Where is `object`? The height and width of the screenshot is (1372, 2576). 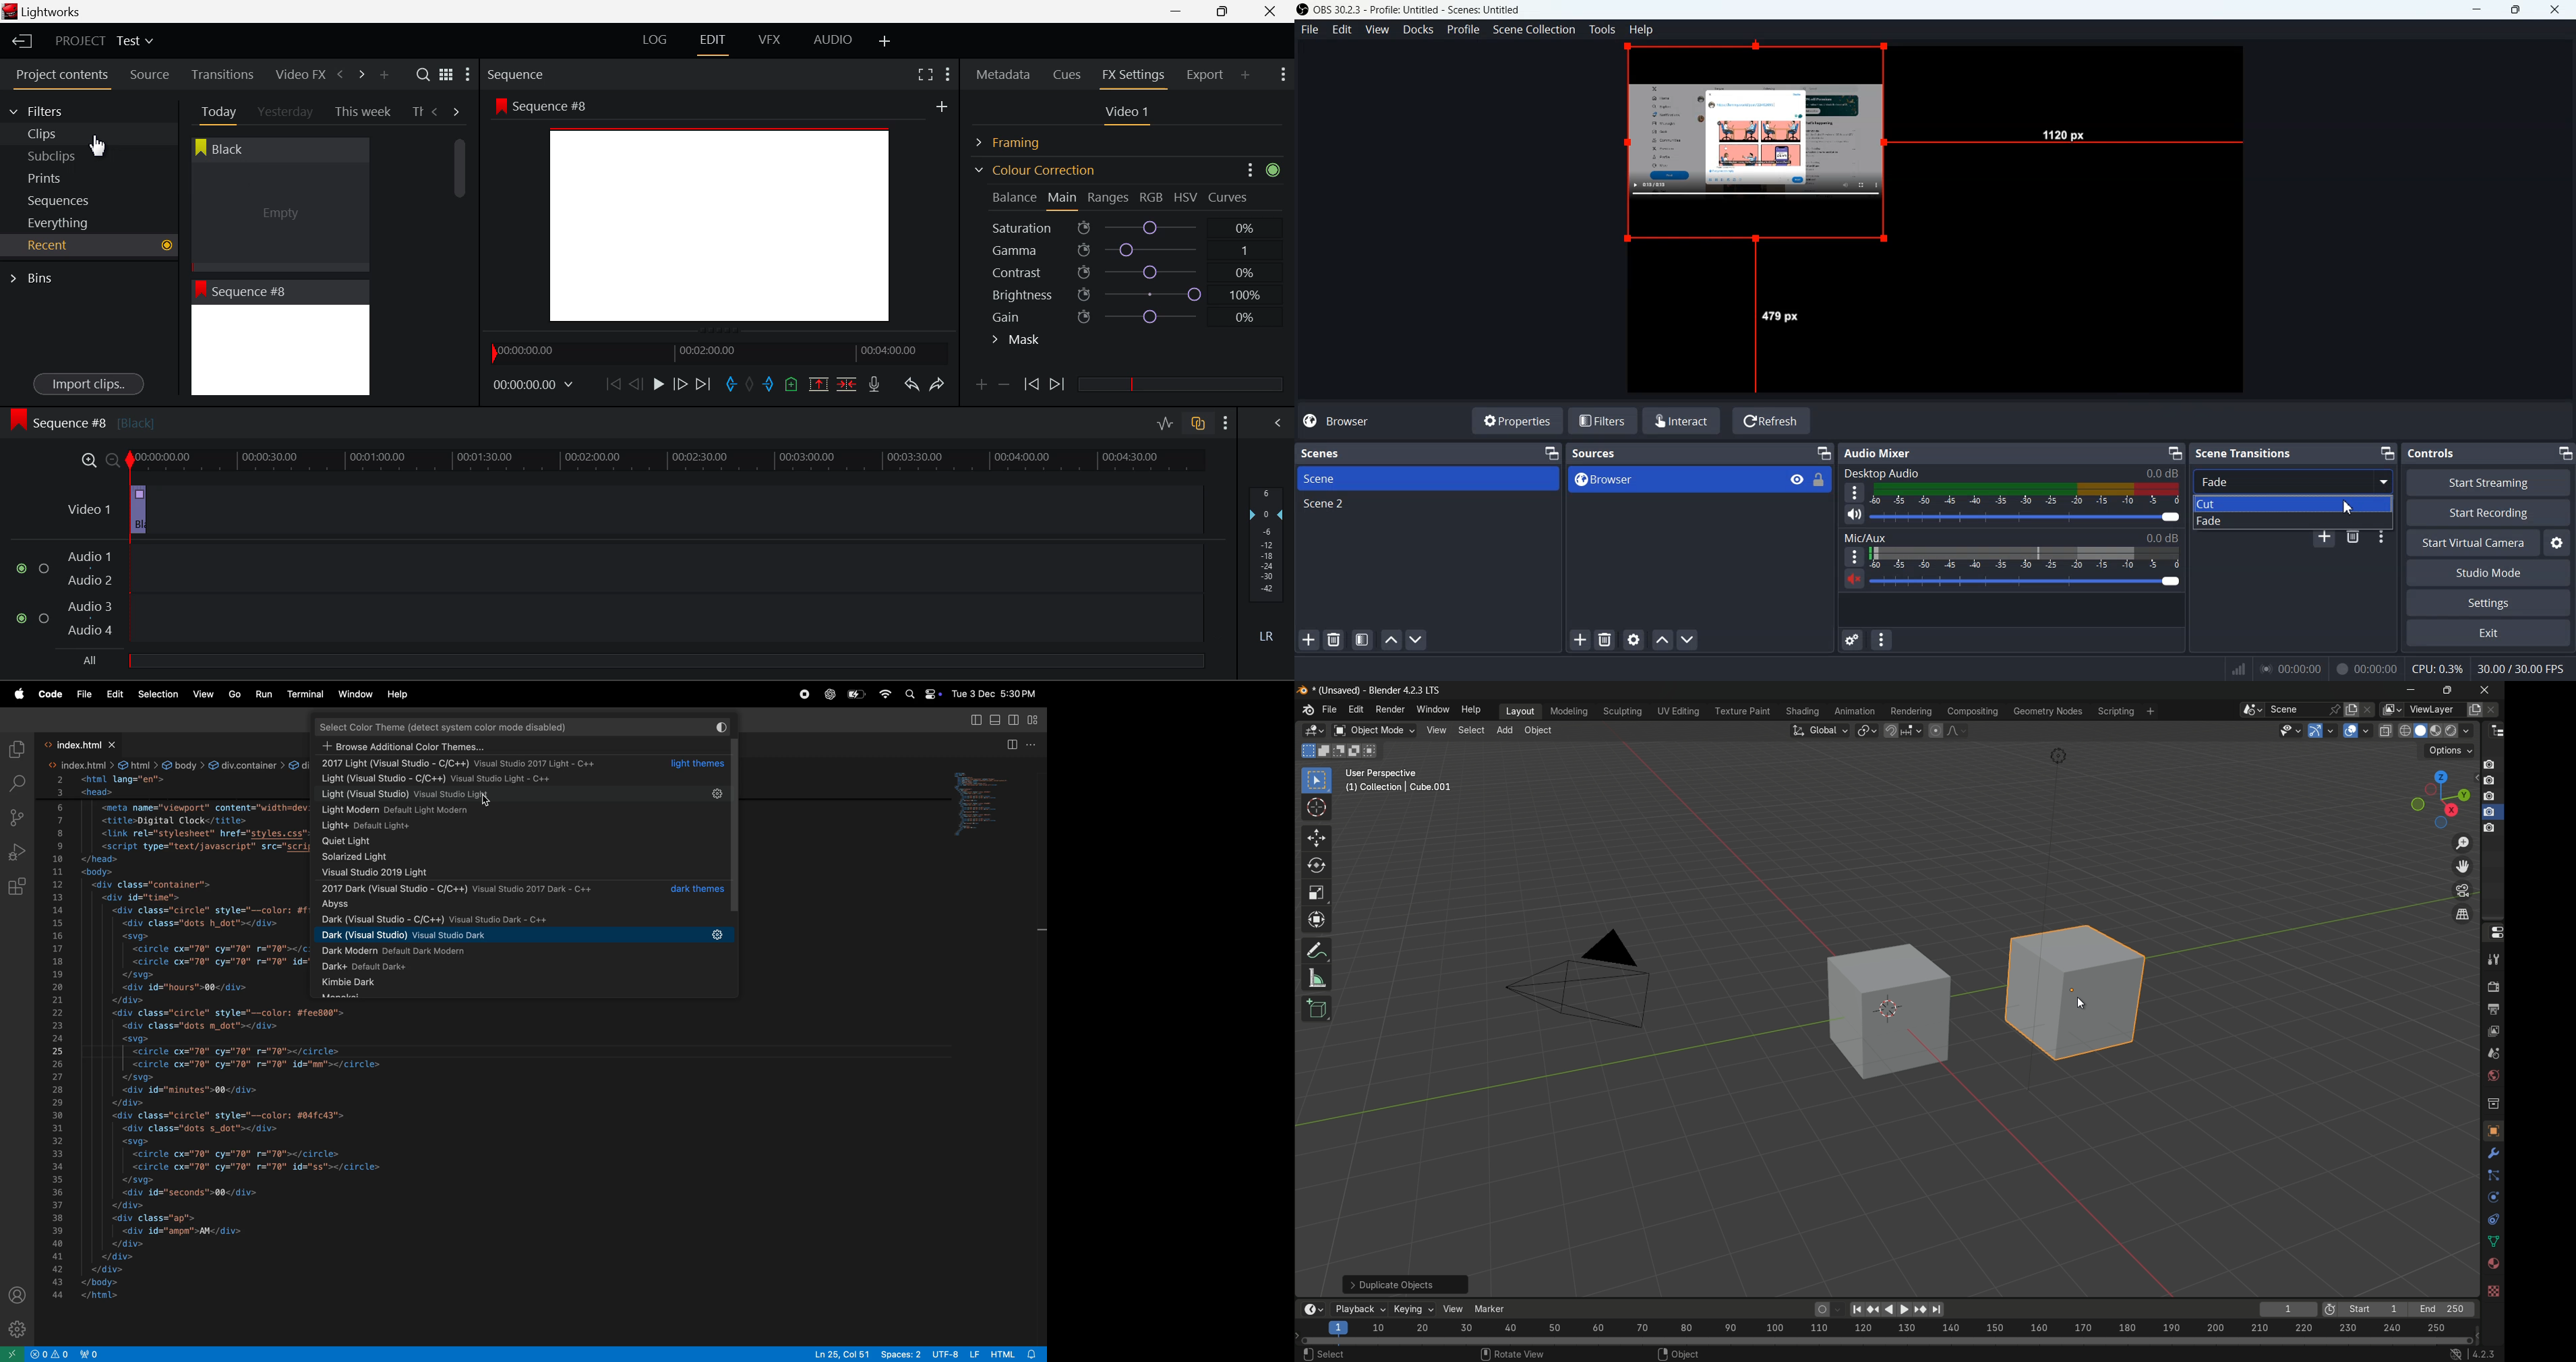 object is located at coordinates (2491, 1130).